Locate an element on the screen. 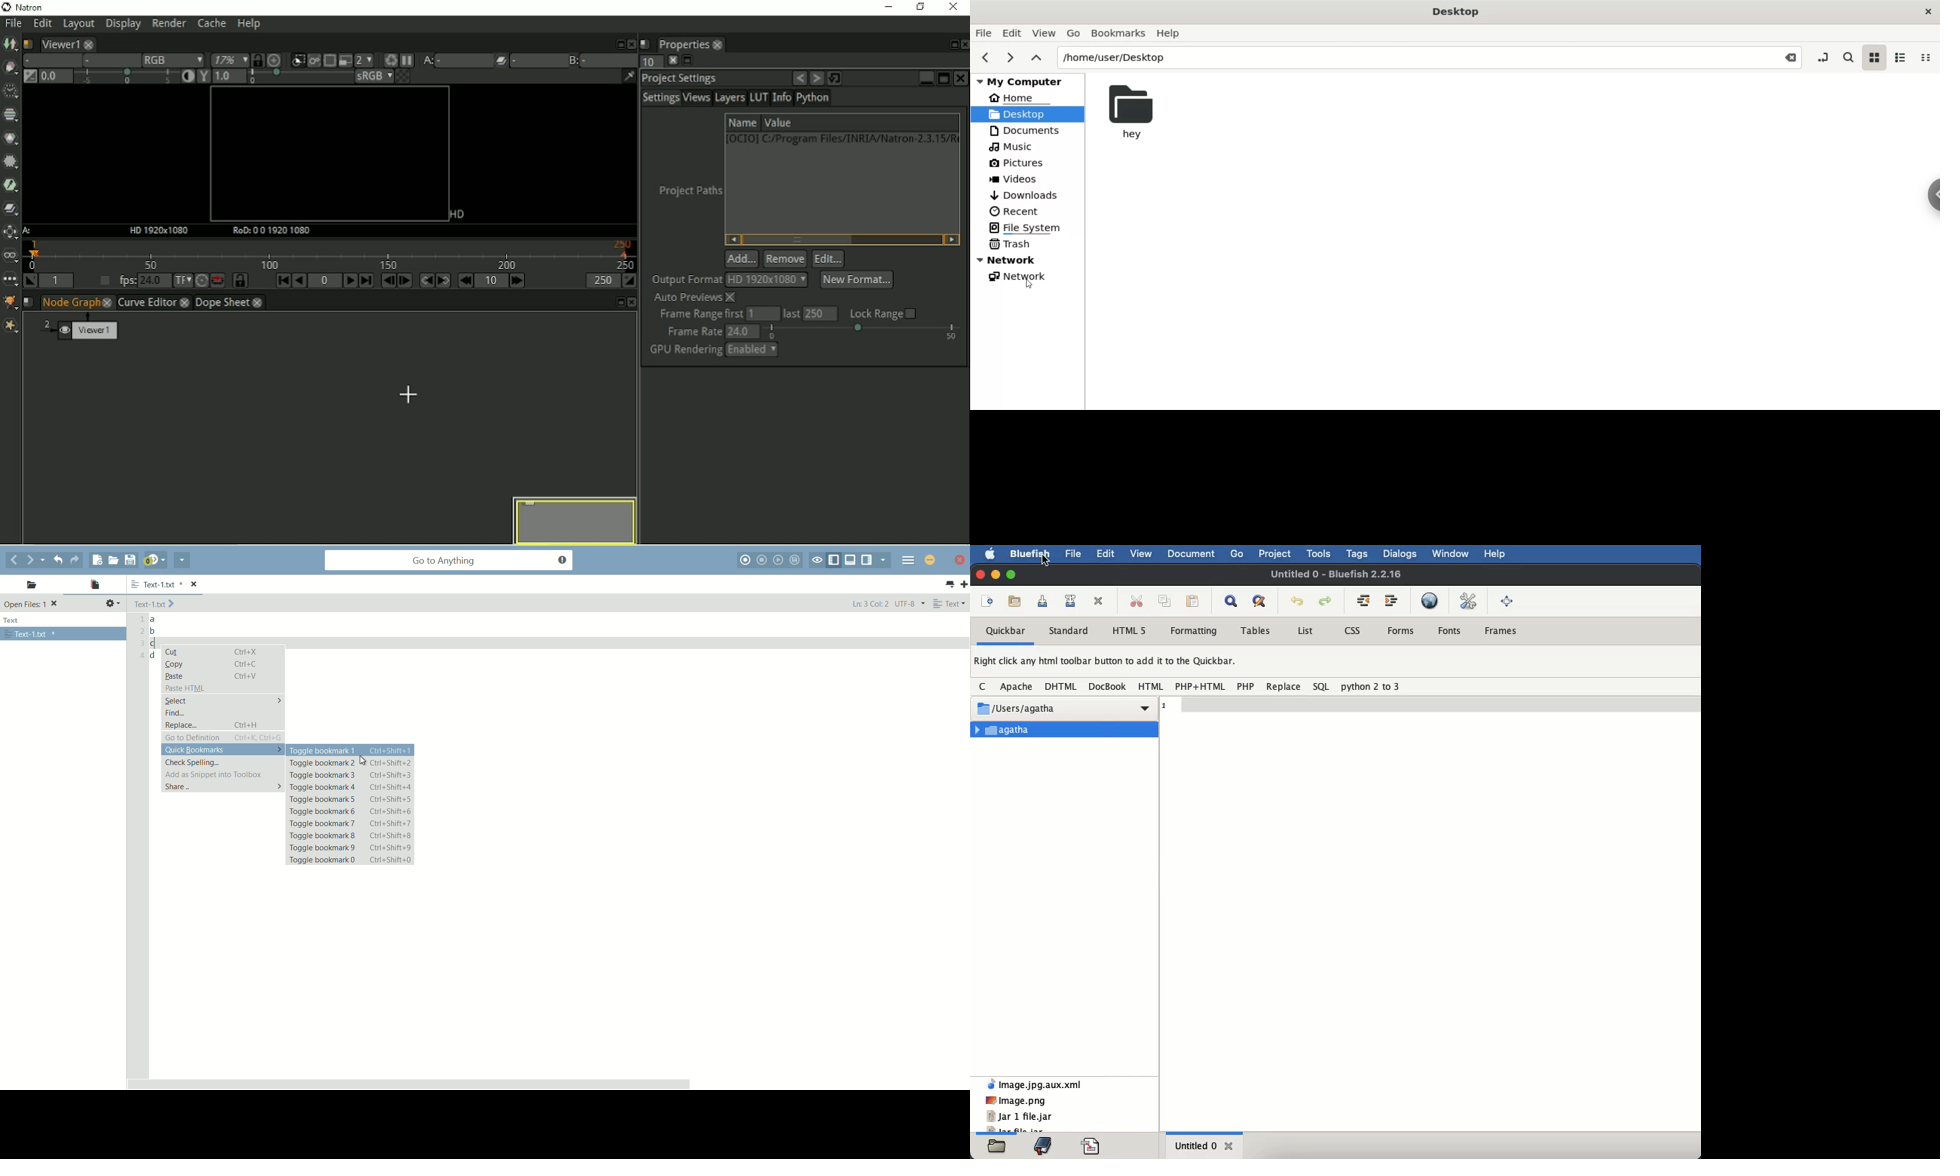  python 2 to 3 is located at coordinates (1371, 686).